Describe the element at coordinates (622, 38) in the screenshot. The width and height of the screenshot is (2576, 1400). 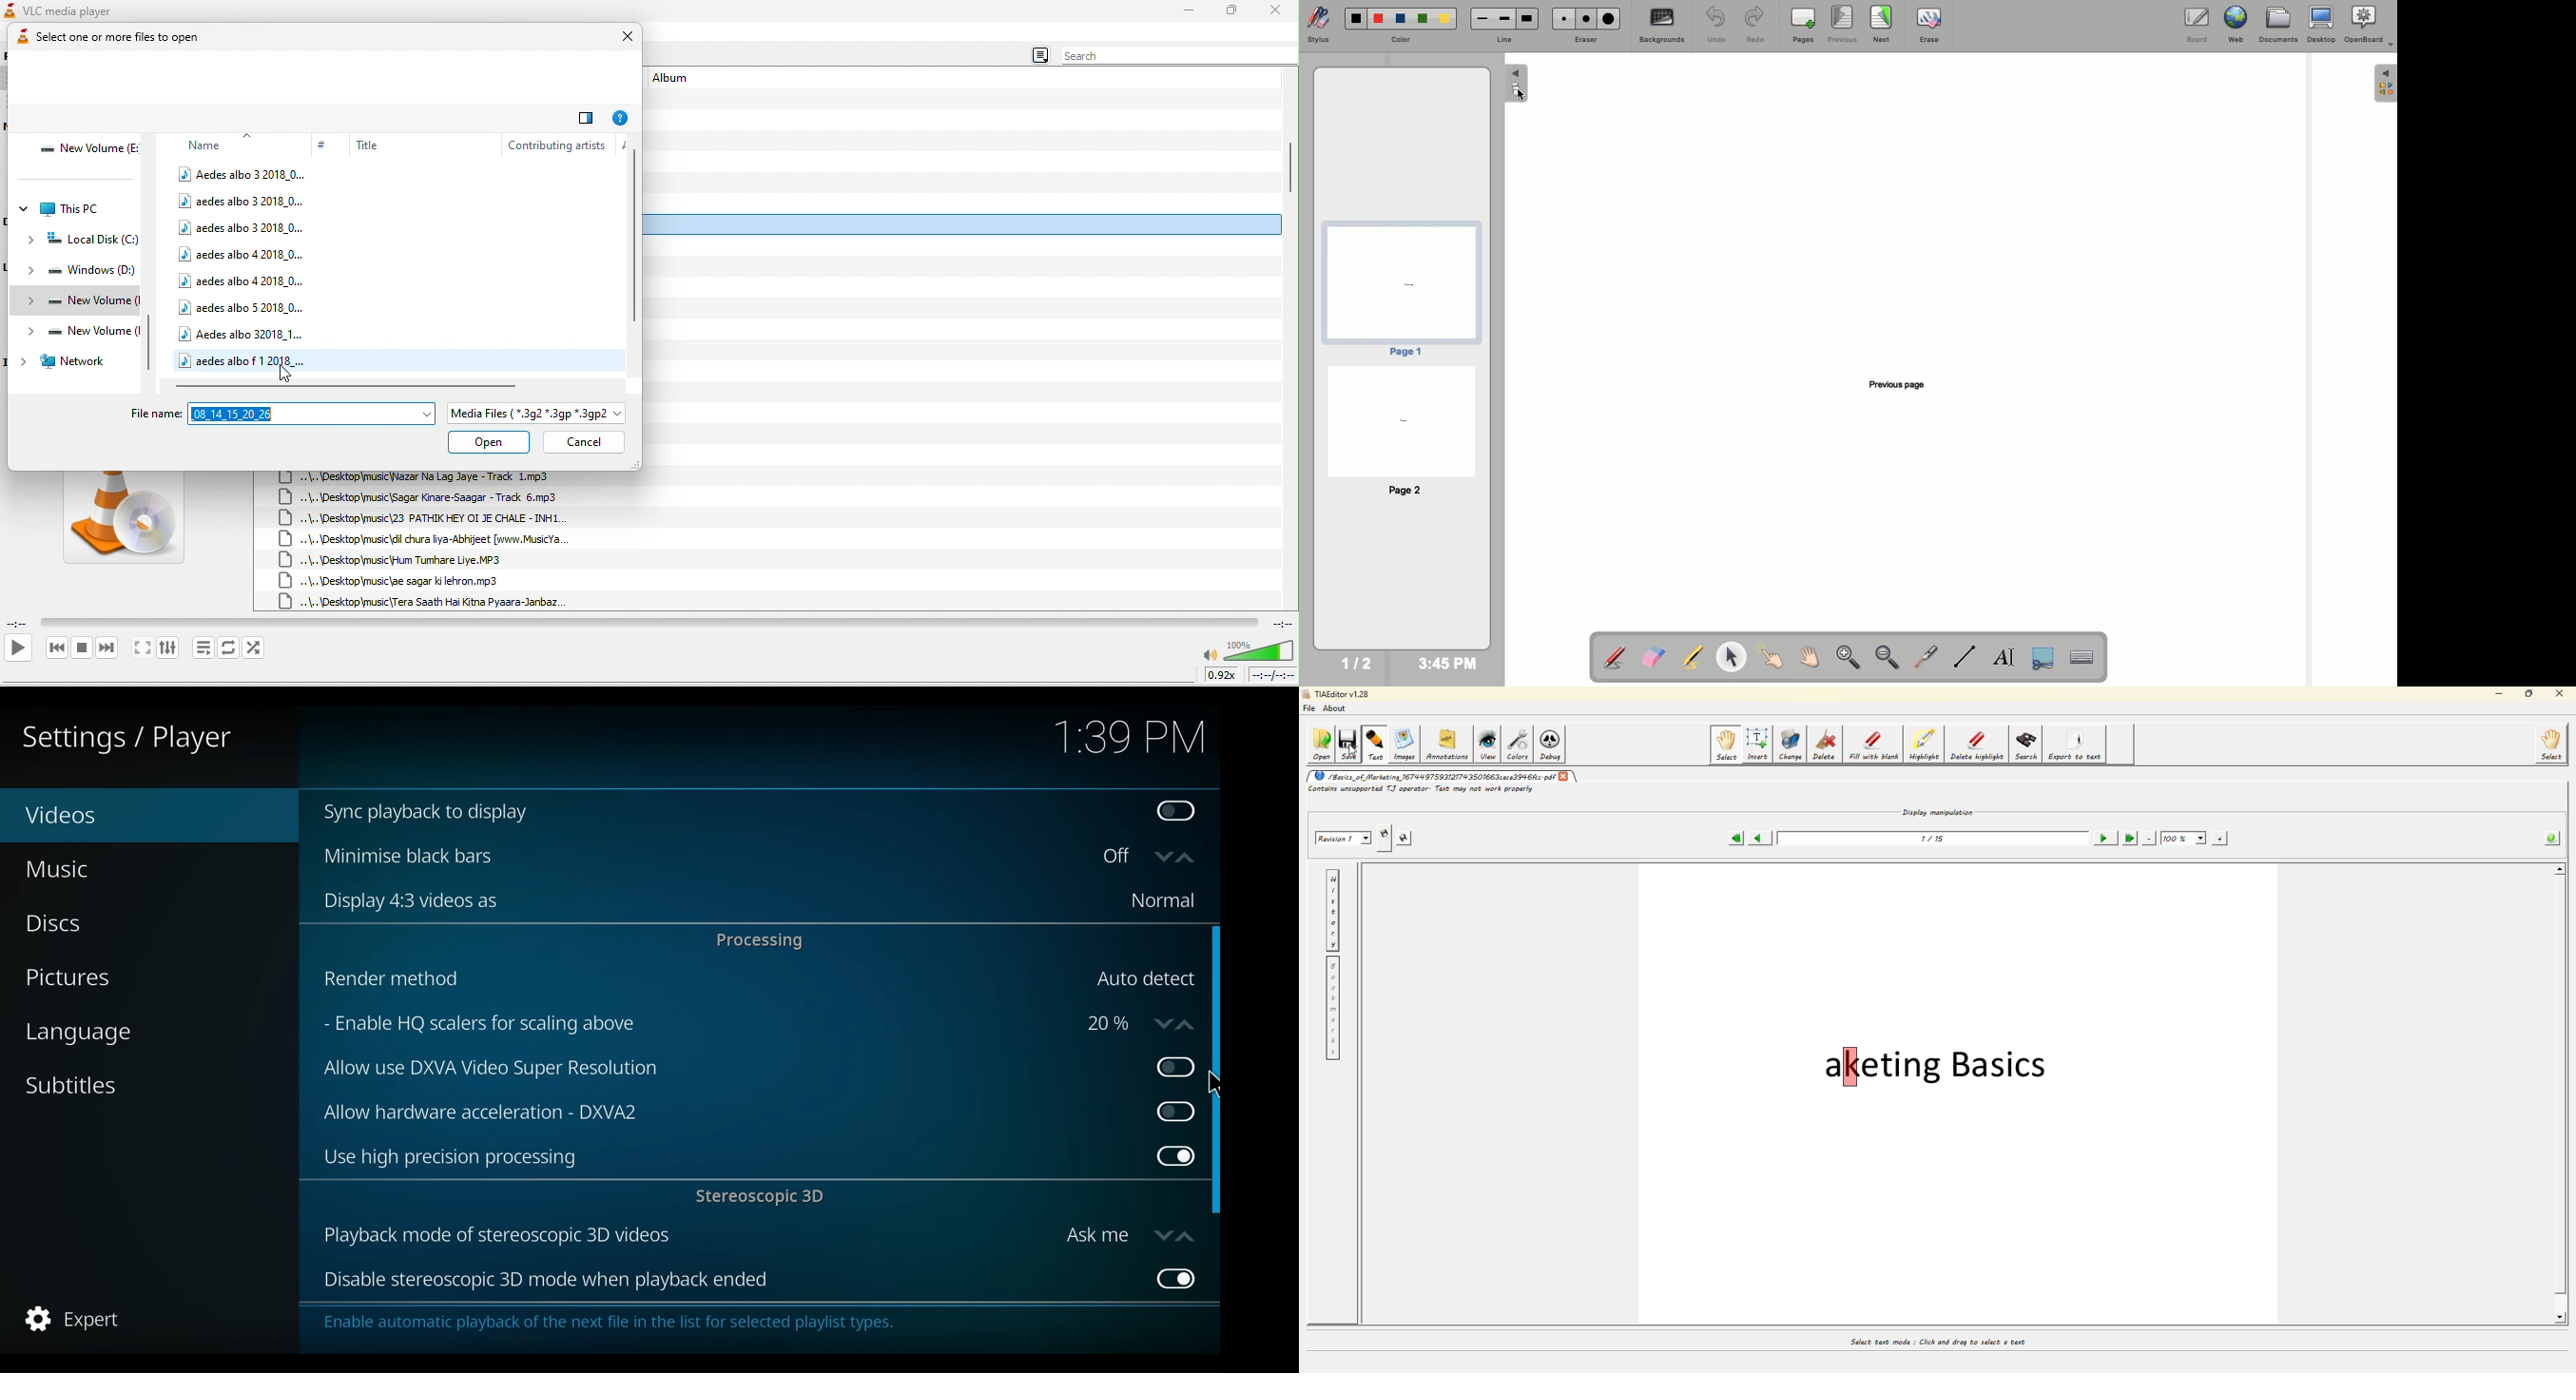
I see `close` at that location.